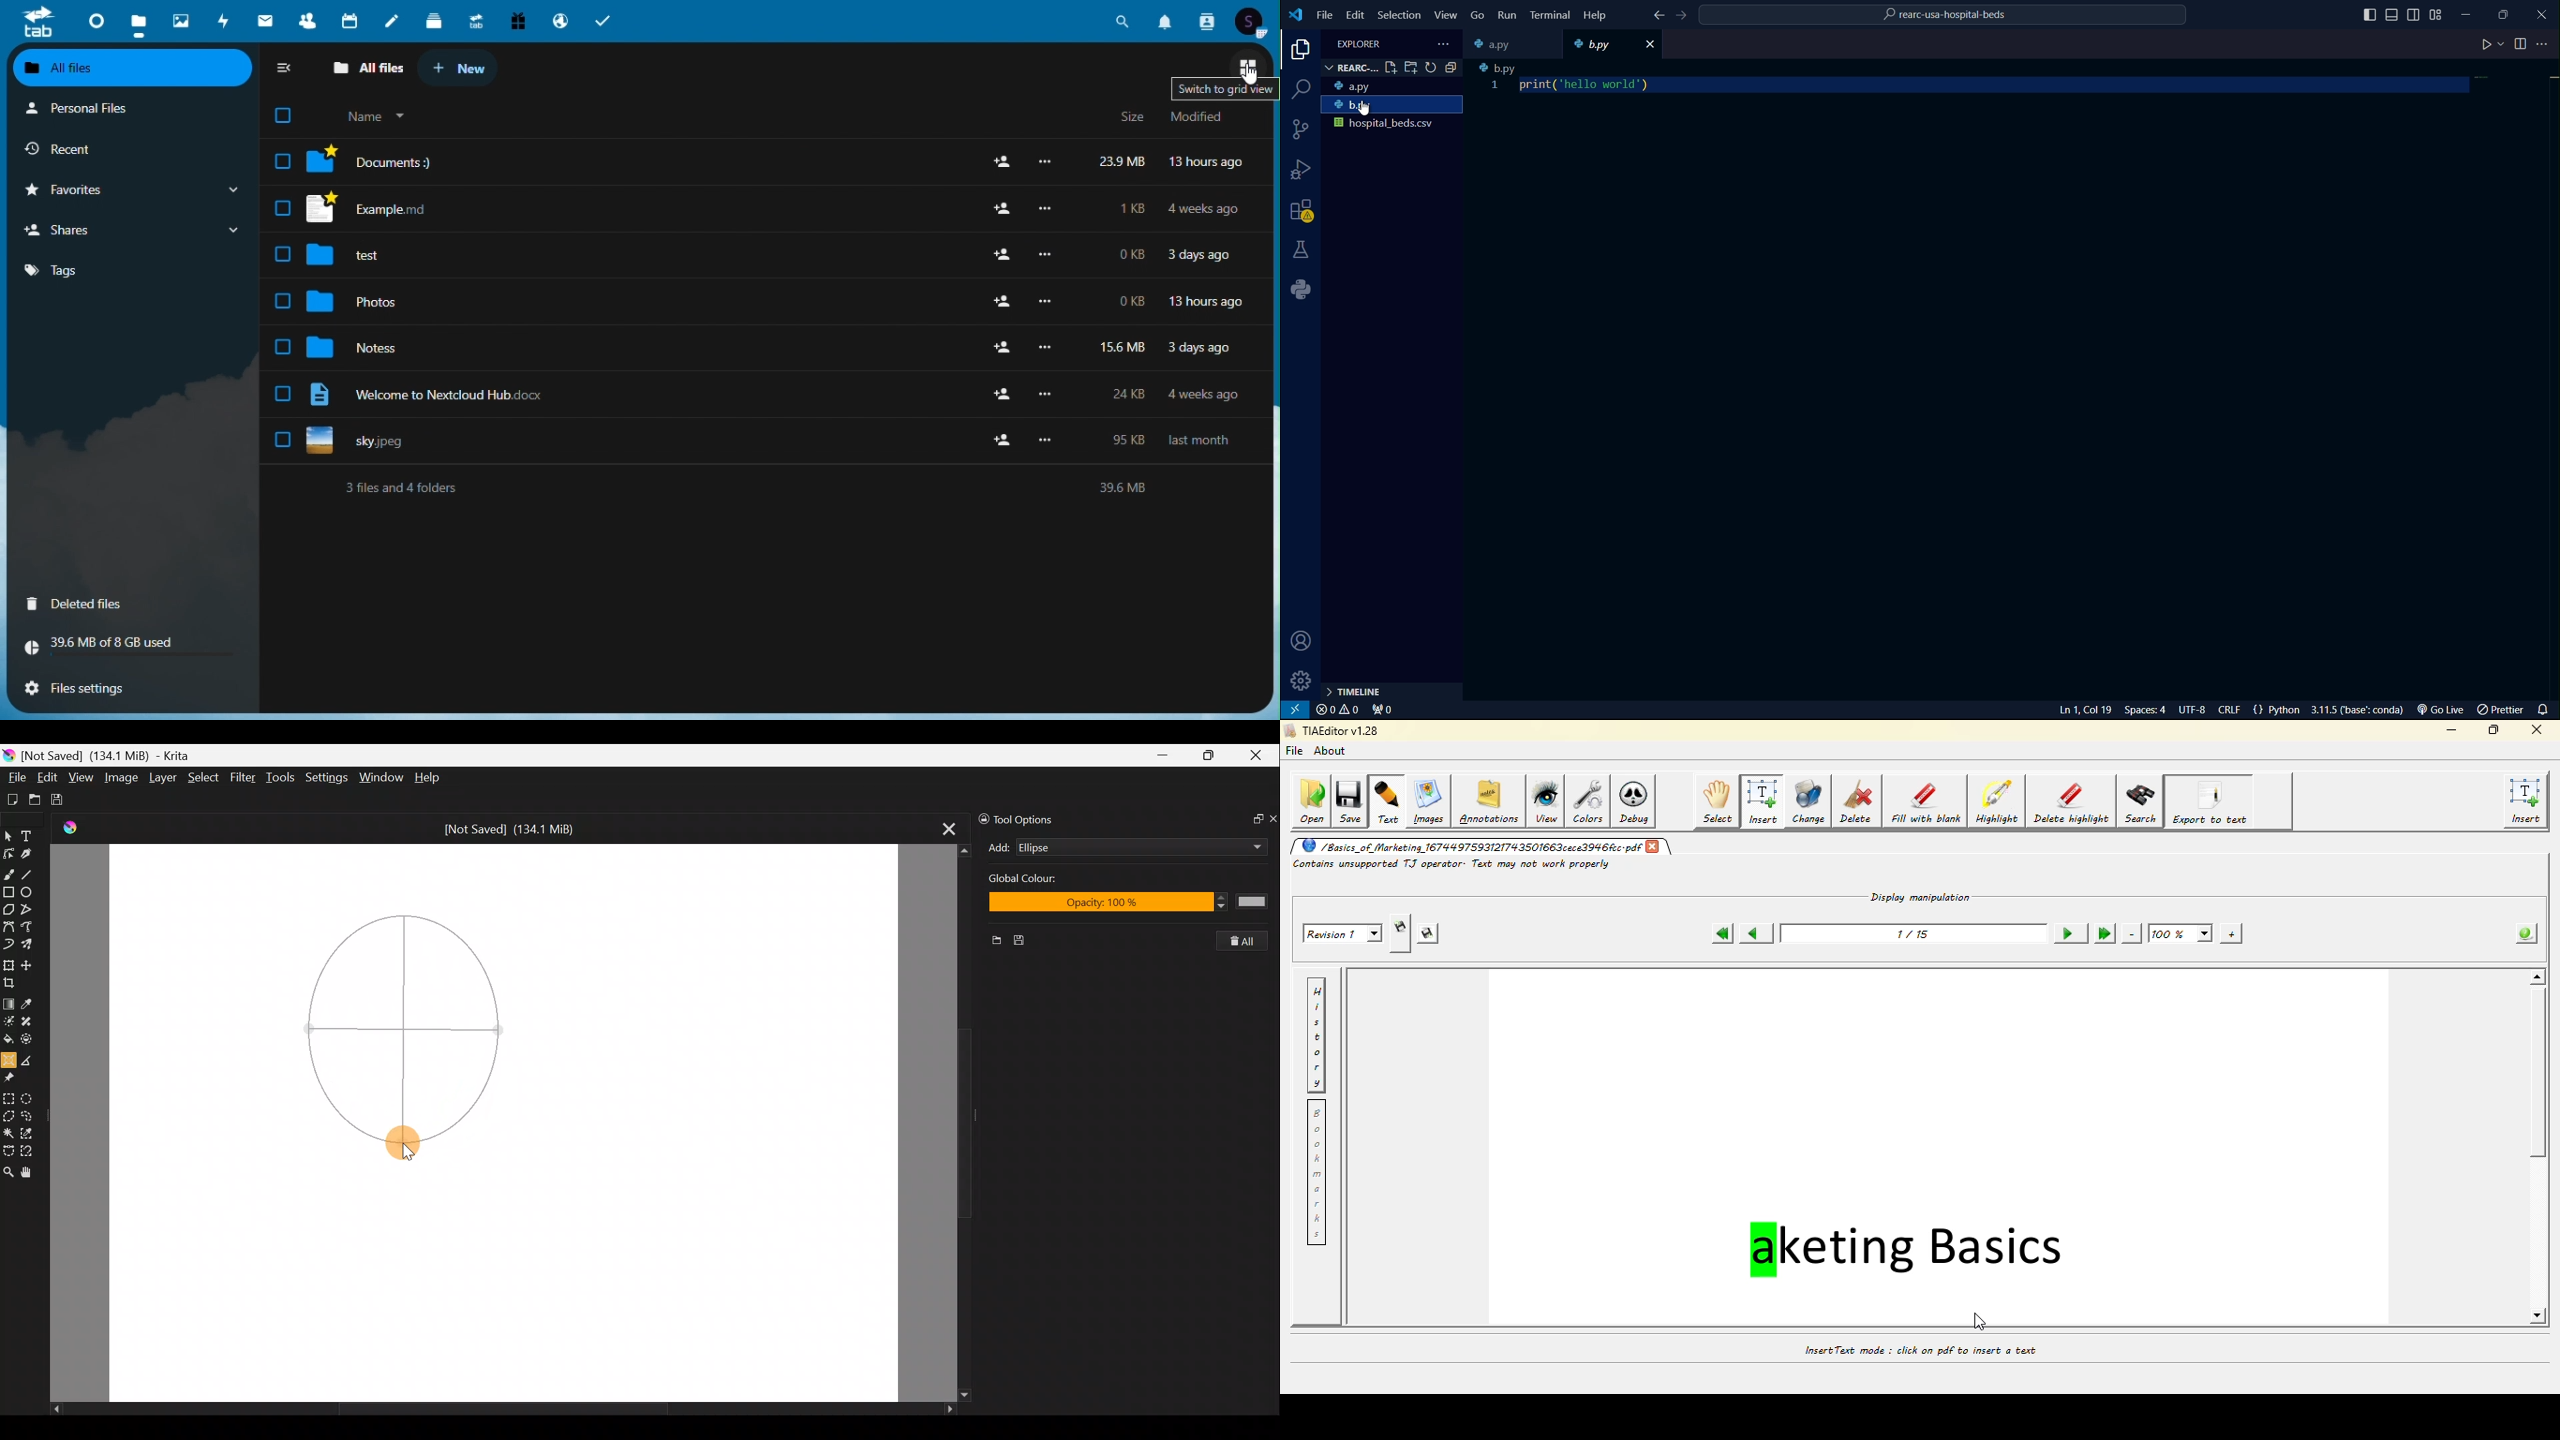 The height and width of the screenshot is (1456, 2576). What do you see at coordinates (95, 21) in the screenshot?
I see `dashboard` at bounding box center [95, 21].